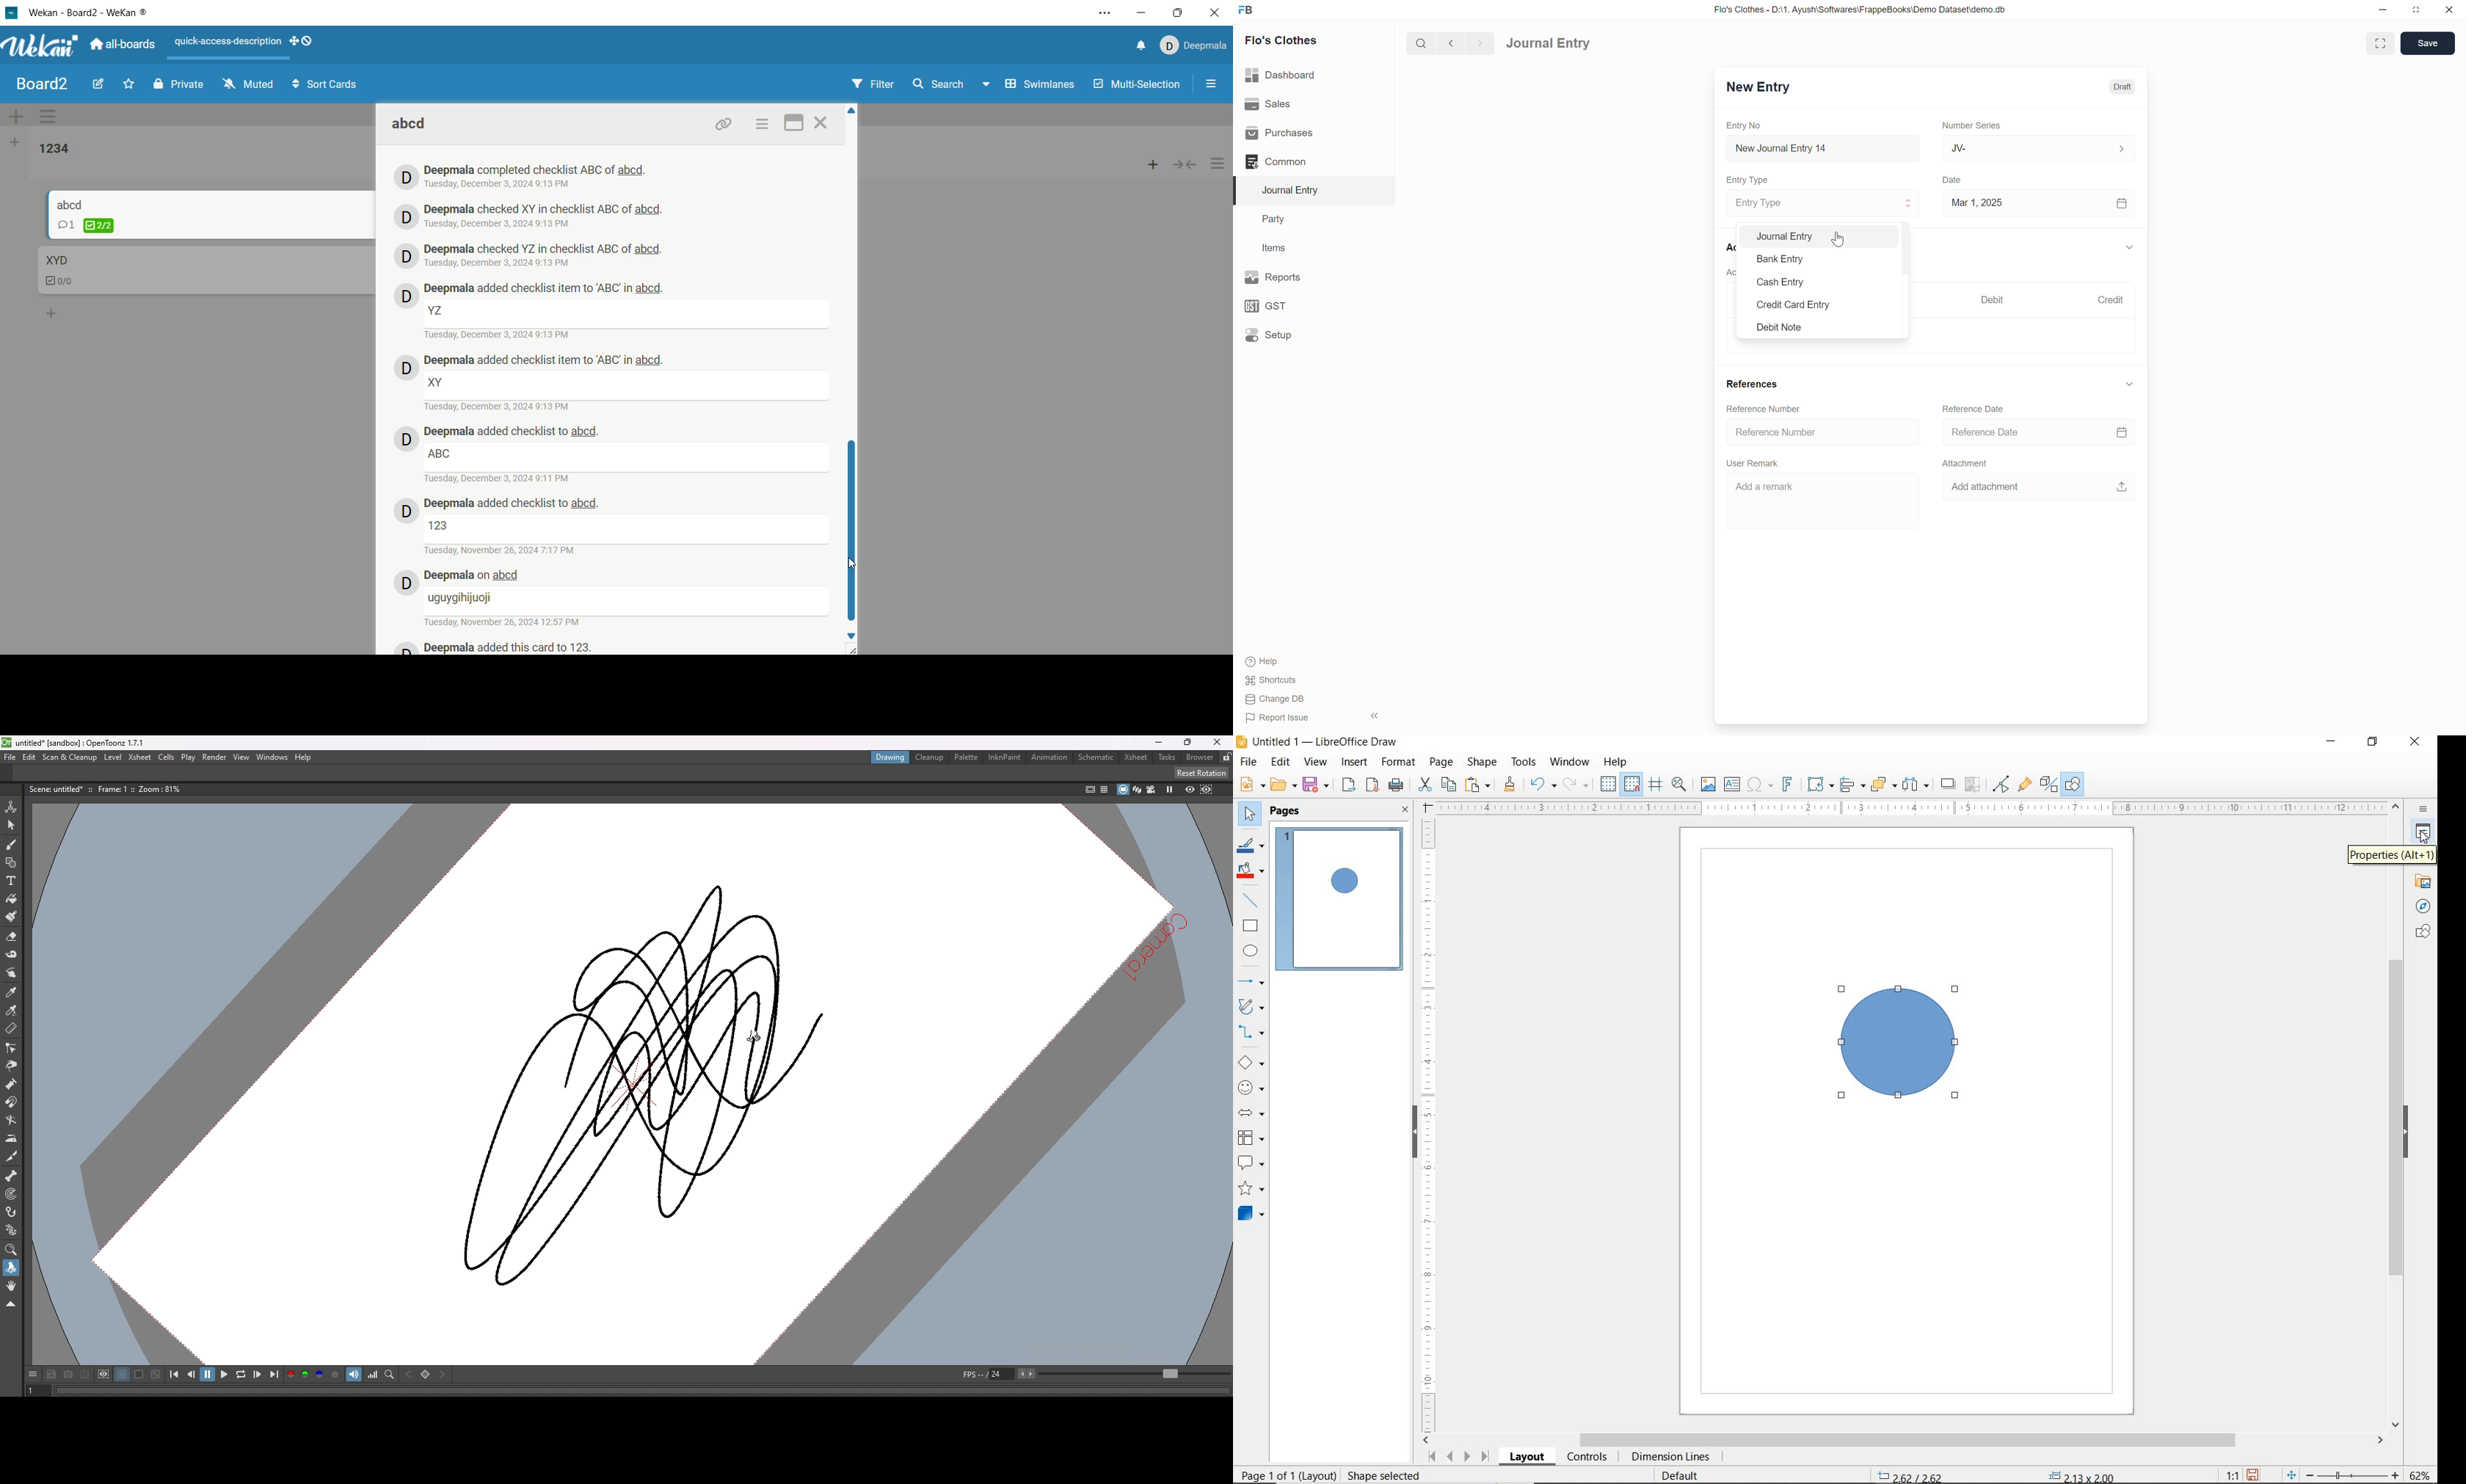  What do you see at coordinates (1273, 248) in the screenshot?
I see `Items` at bounding box center [1273, 248].